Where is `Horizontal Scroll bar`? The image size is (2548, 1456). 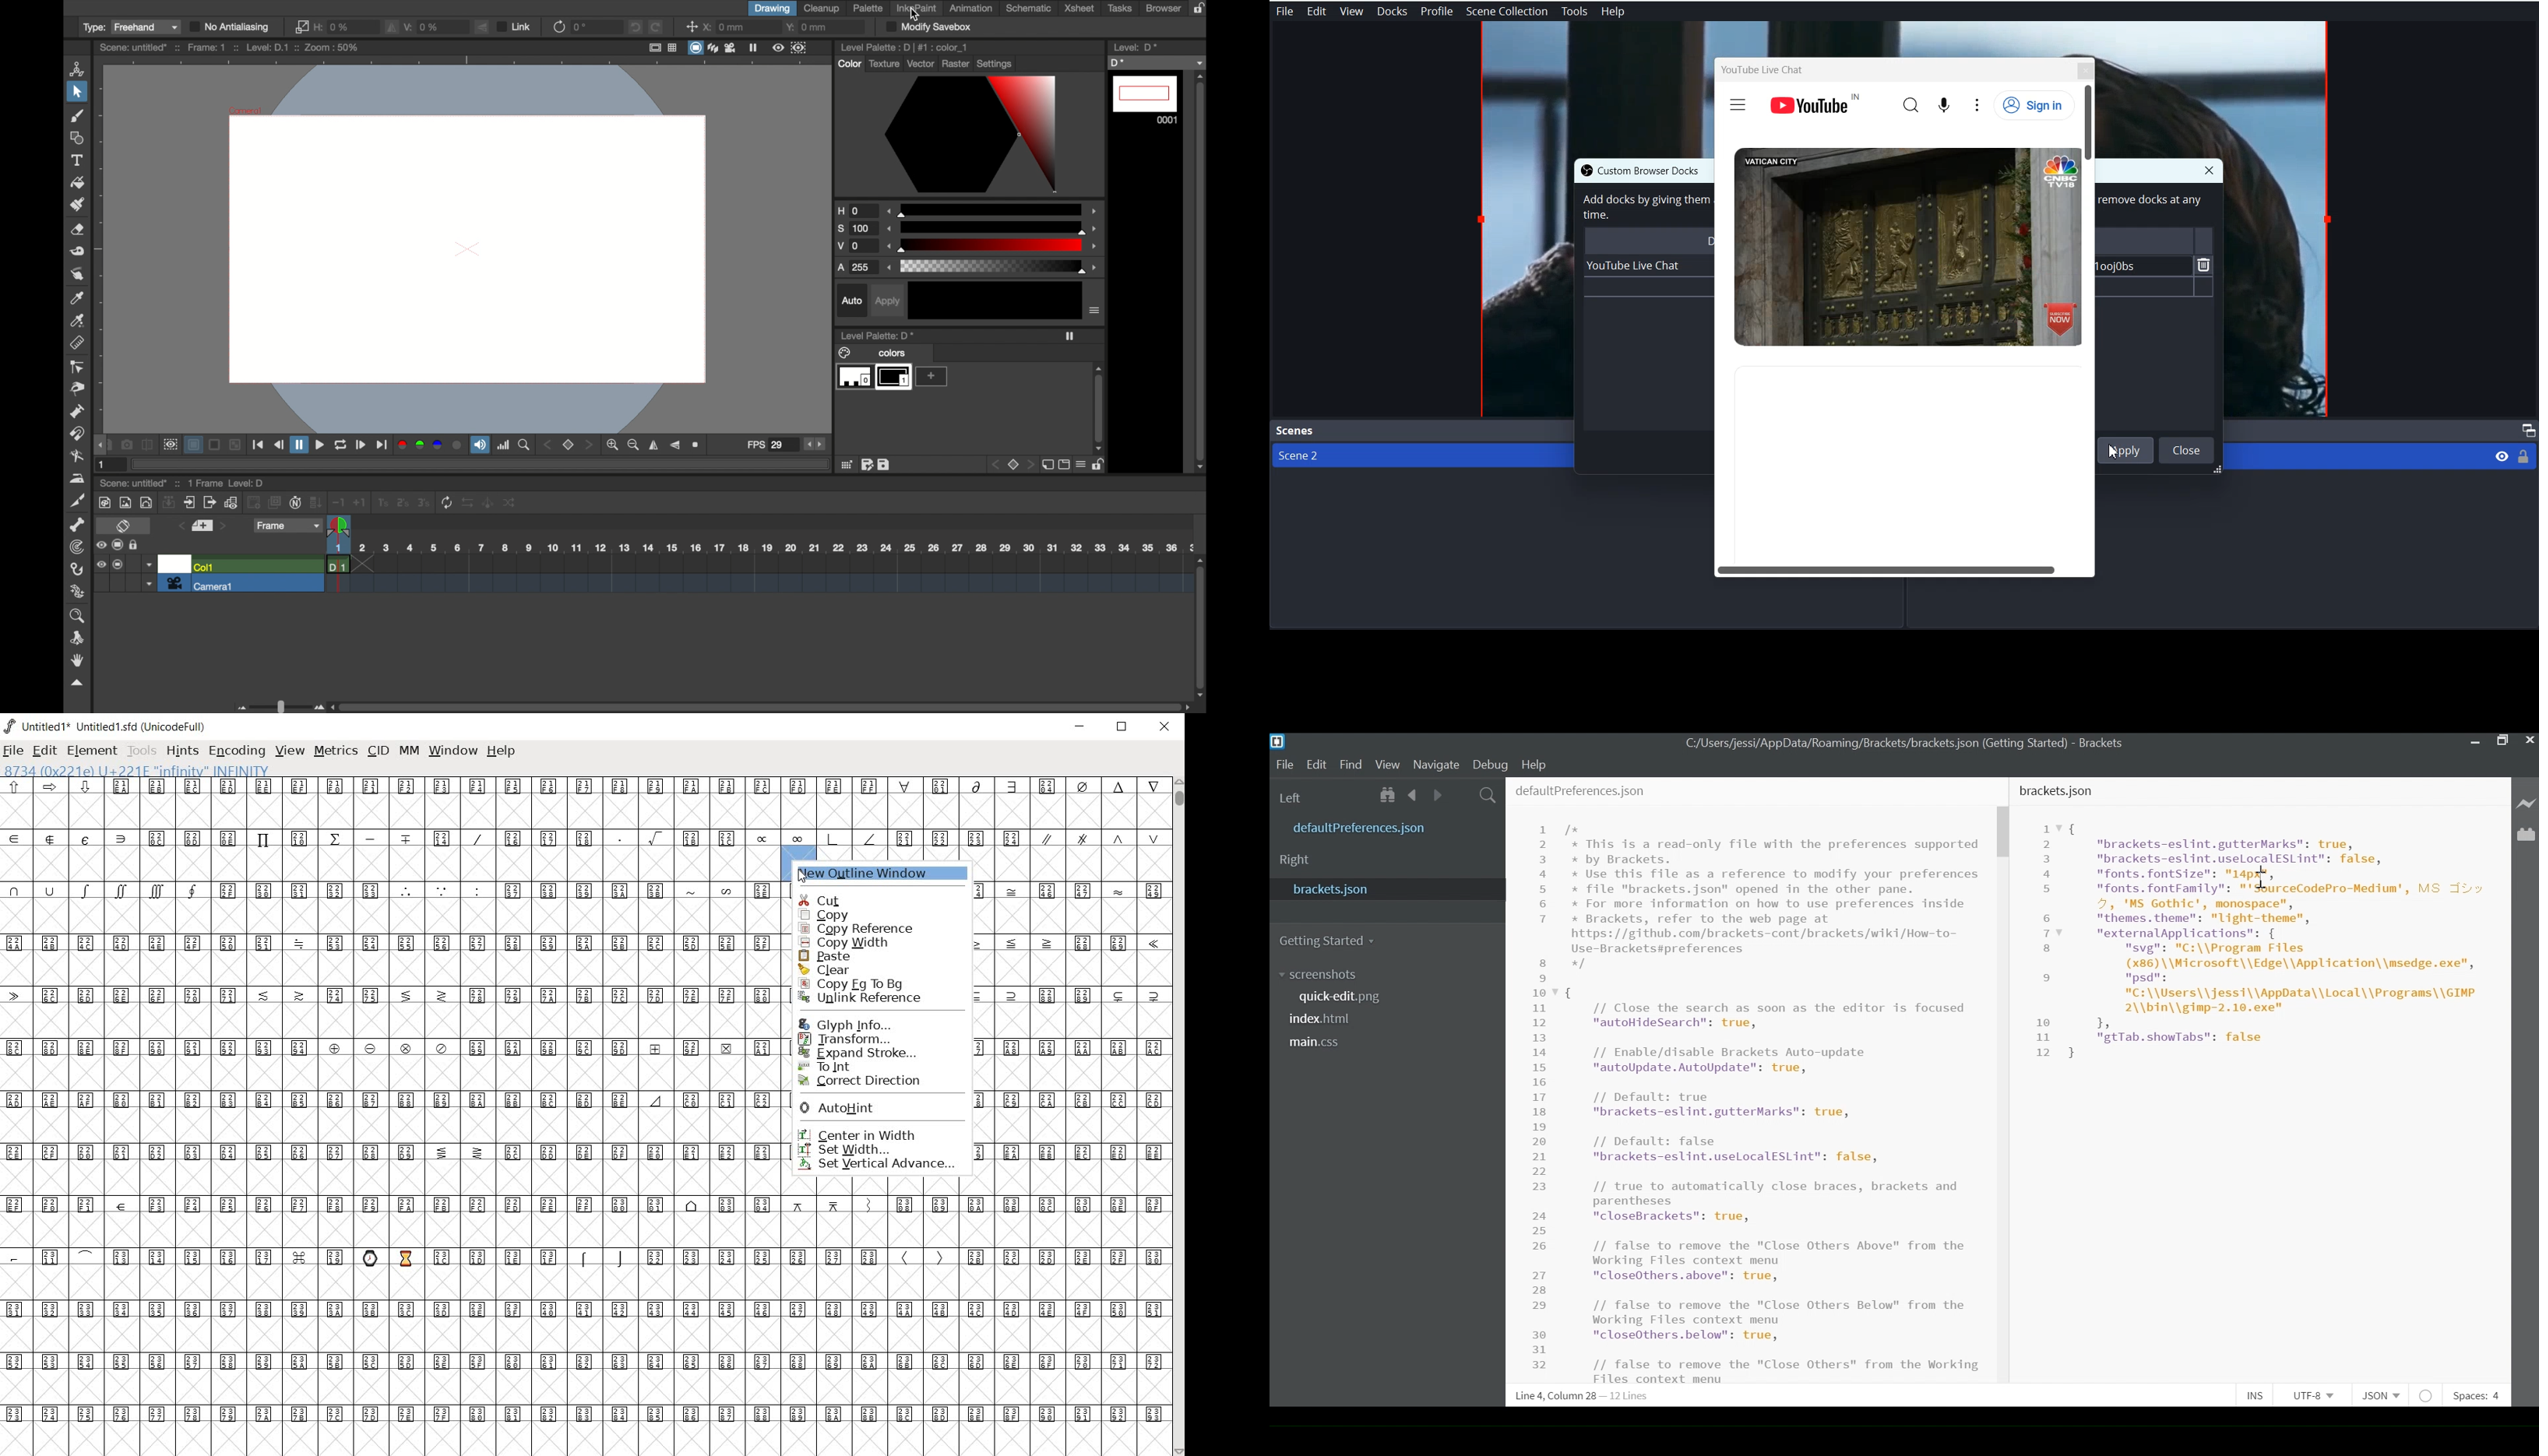
Horizontal Scroll bar is located at coordinates (1901, 568).